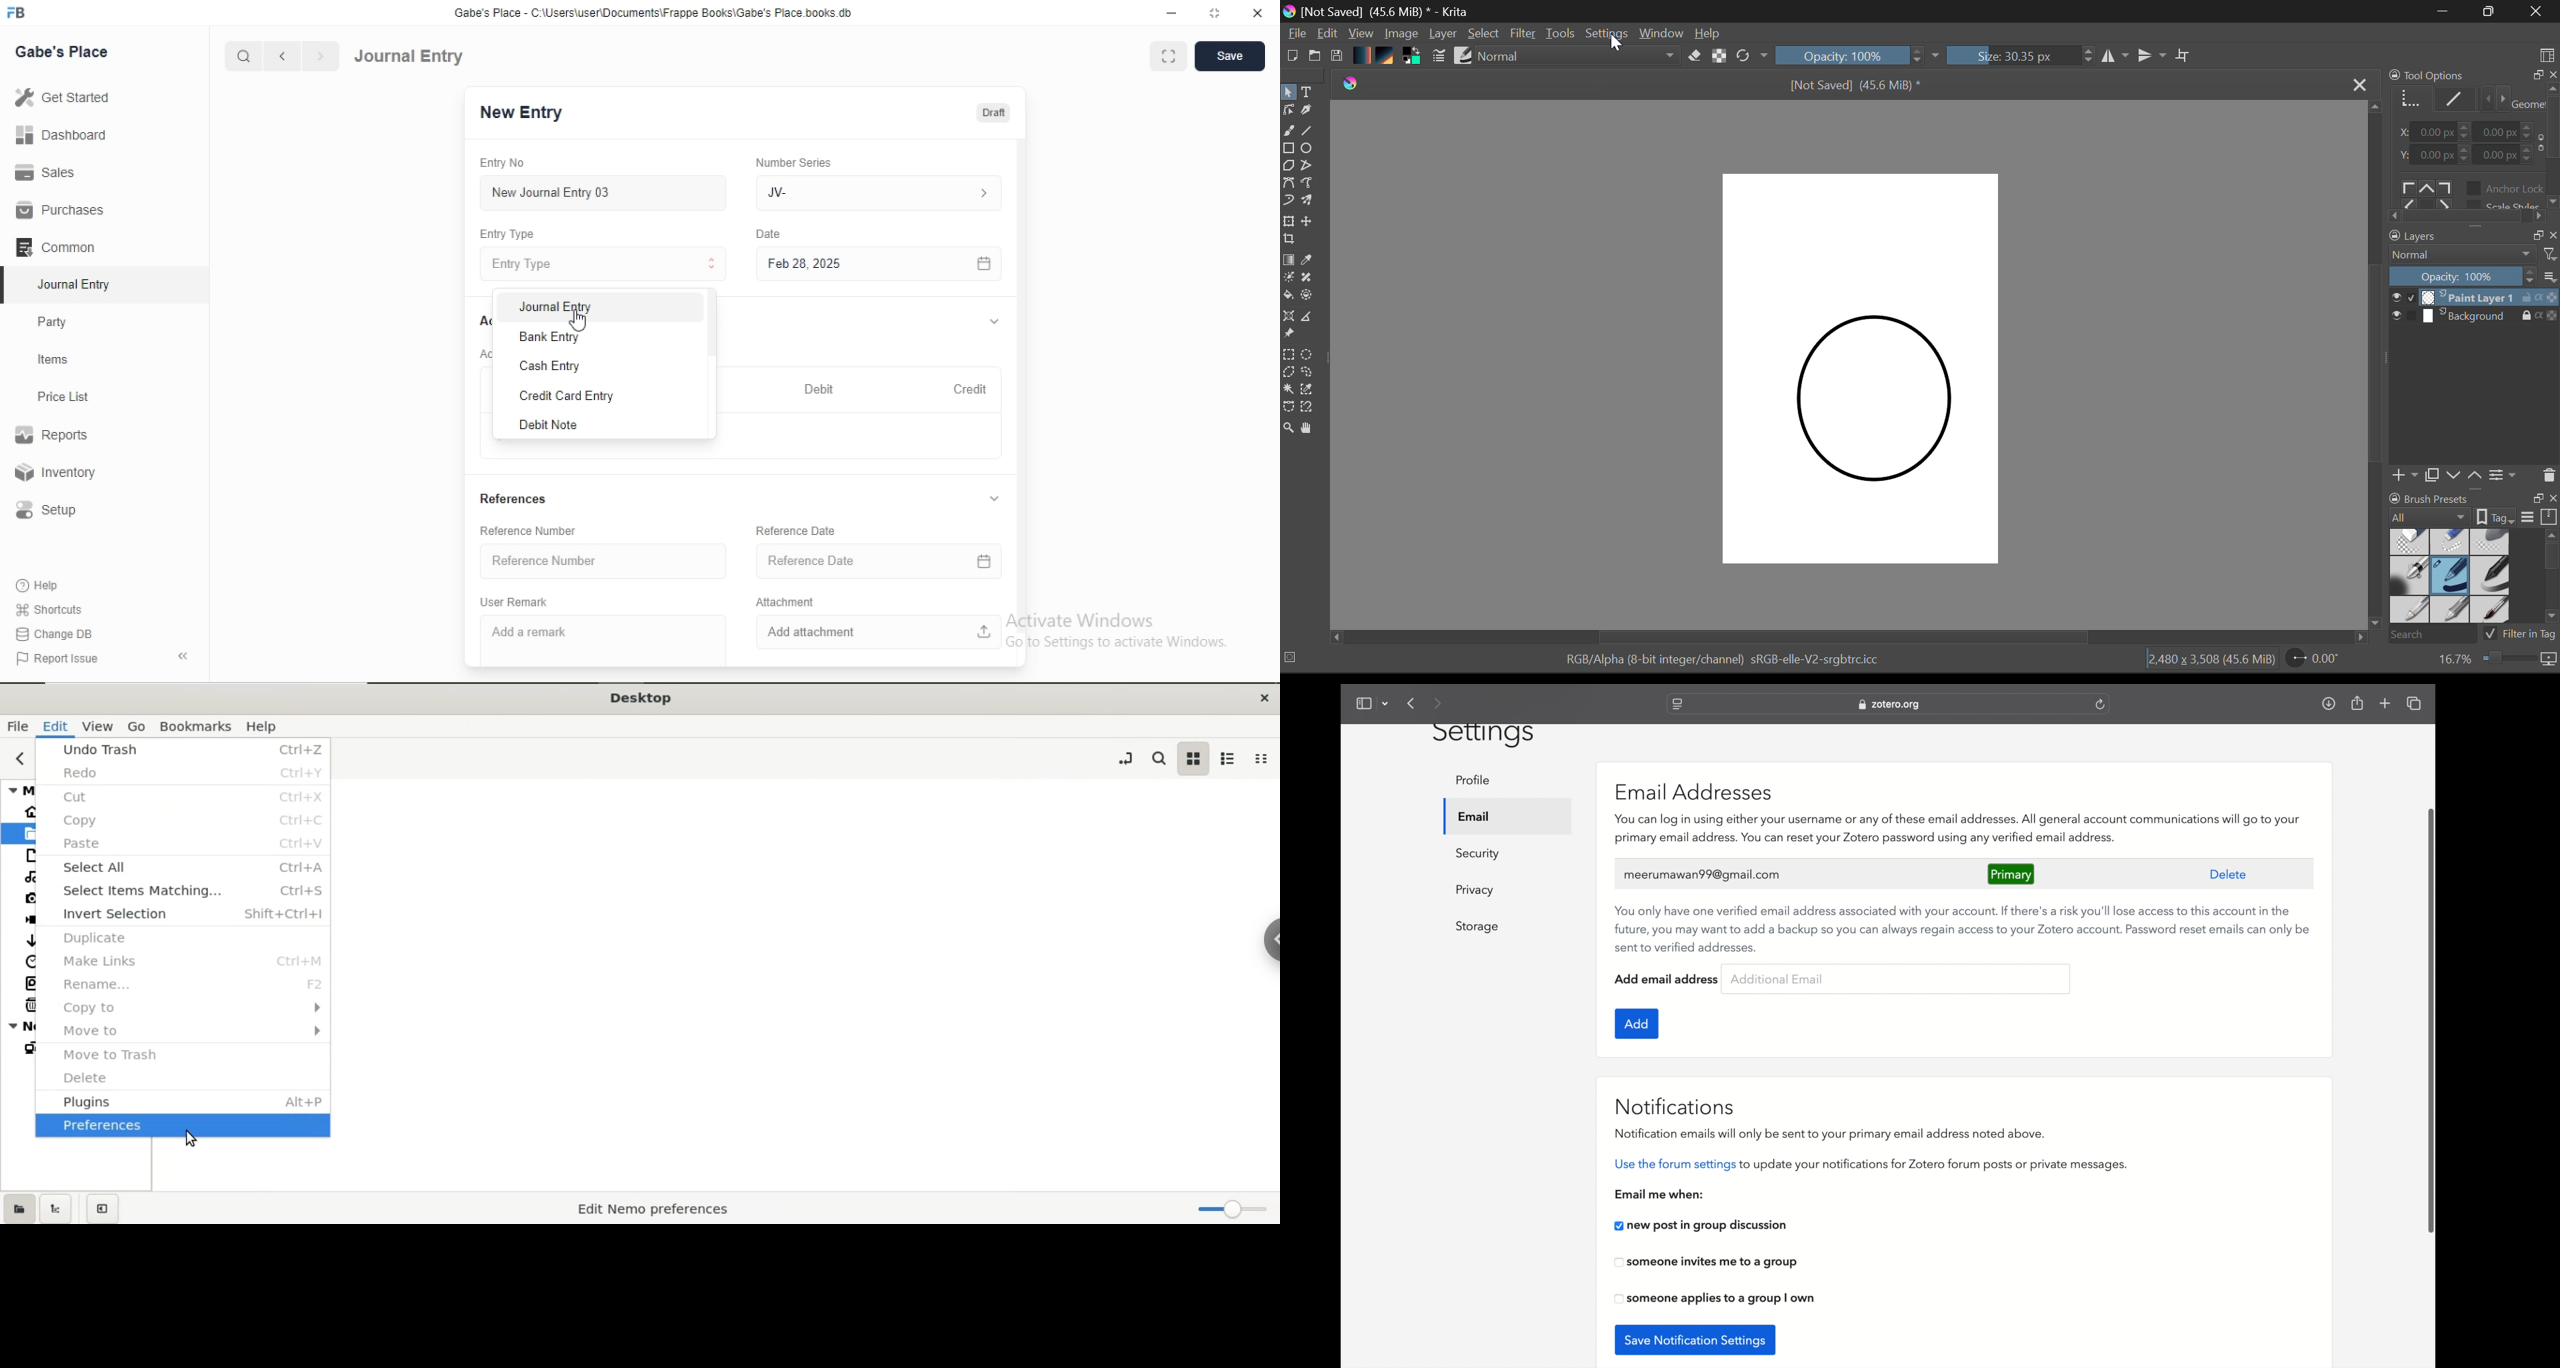  What do you see at coordinates (1169, 55) in the screenshot?
I see `Full screen` at bounding box center [1169, 55].